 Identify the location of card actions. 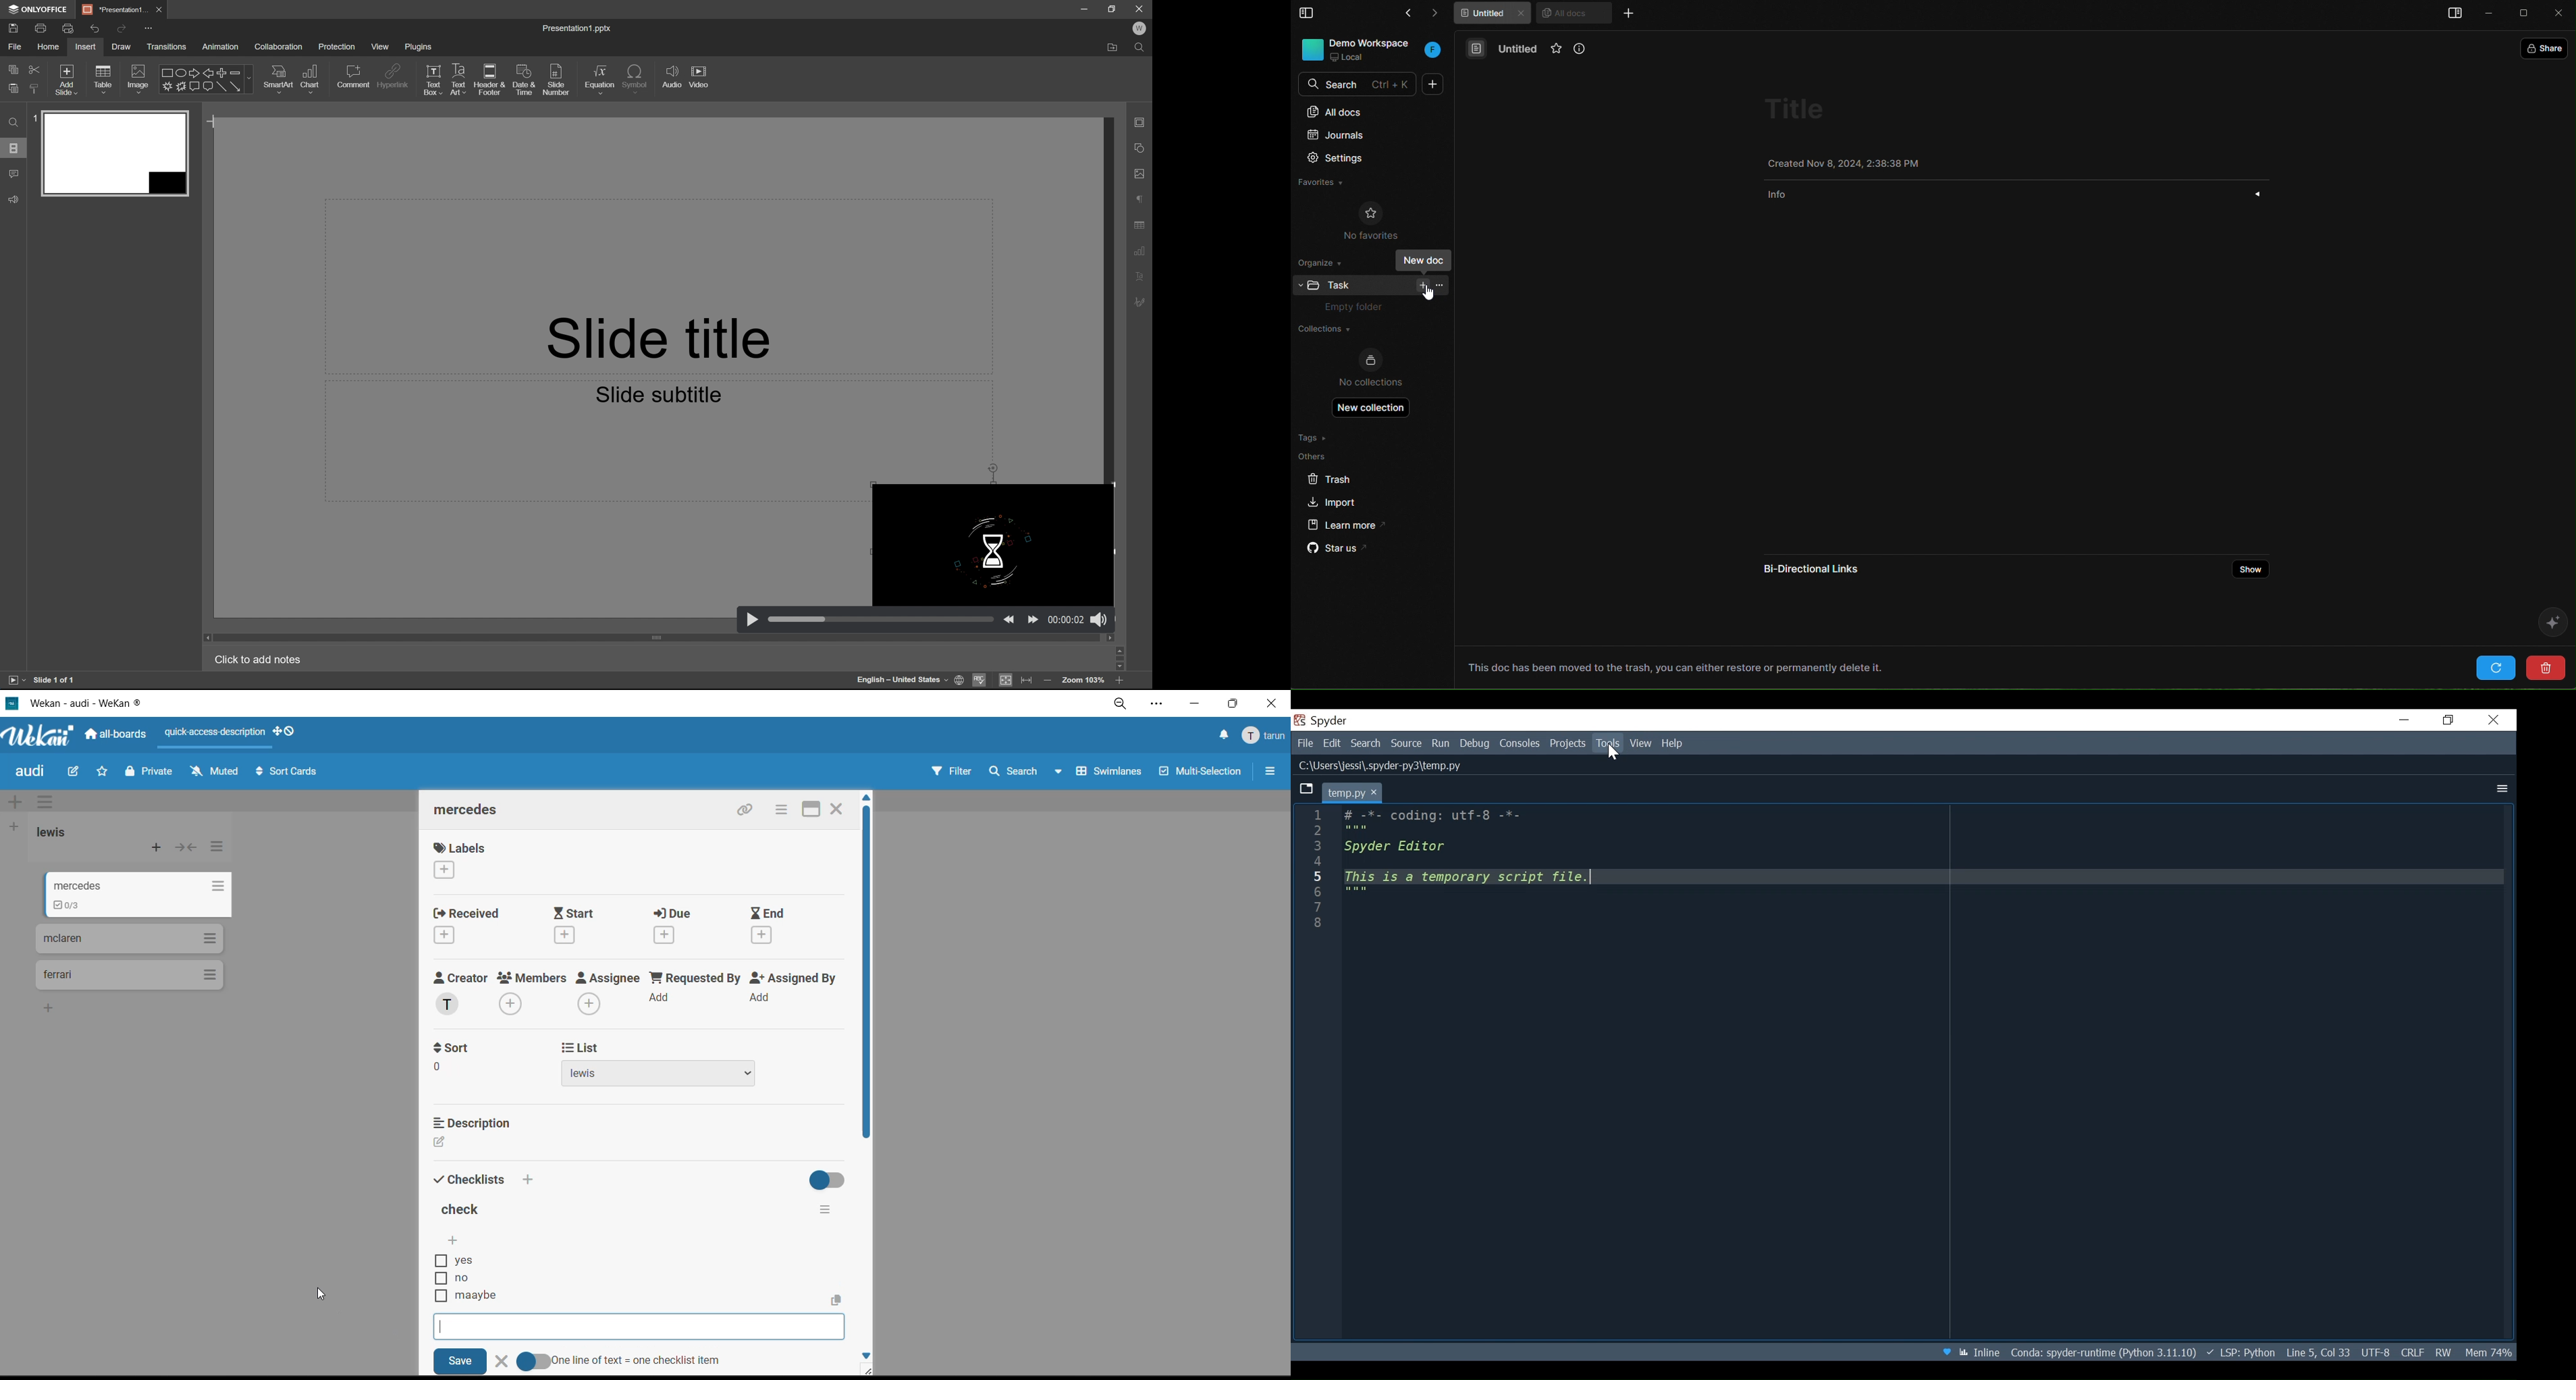
(777, 810).